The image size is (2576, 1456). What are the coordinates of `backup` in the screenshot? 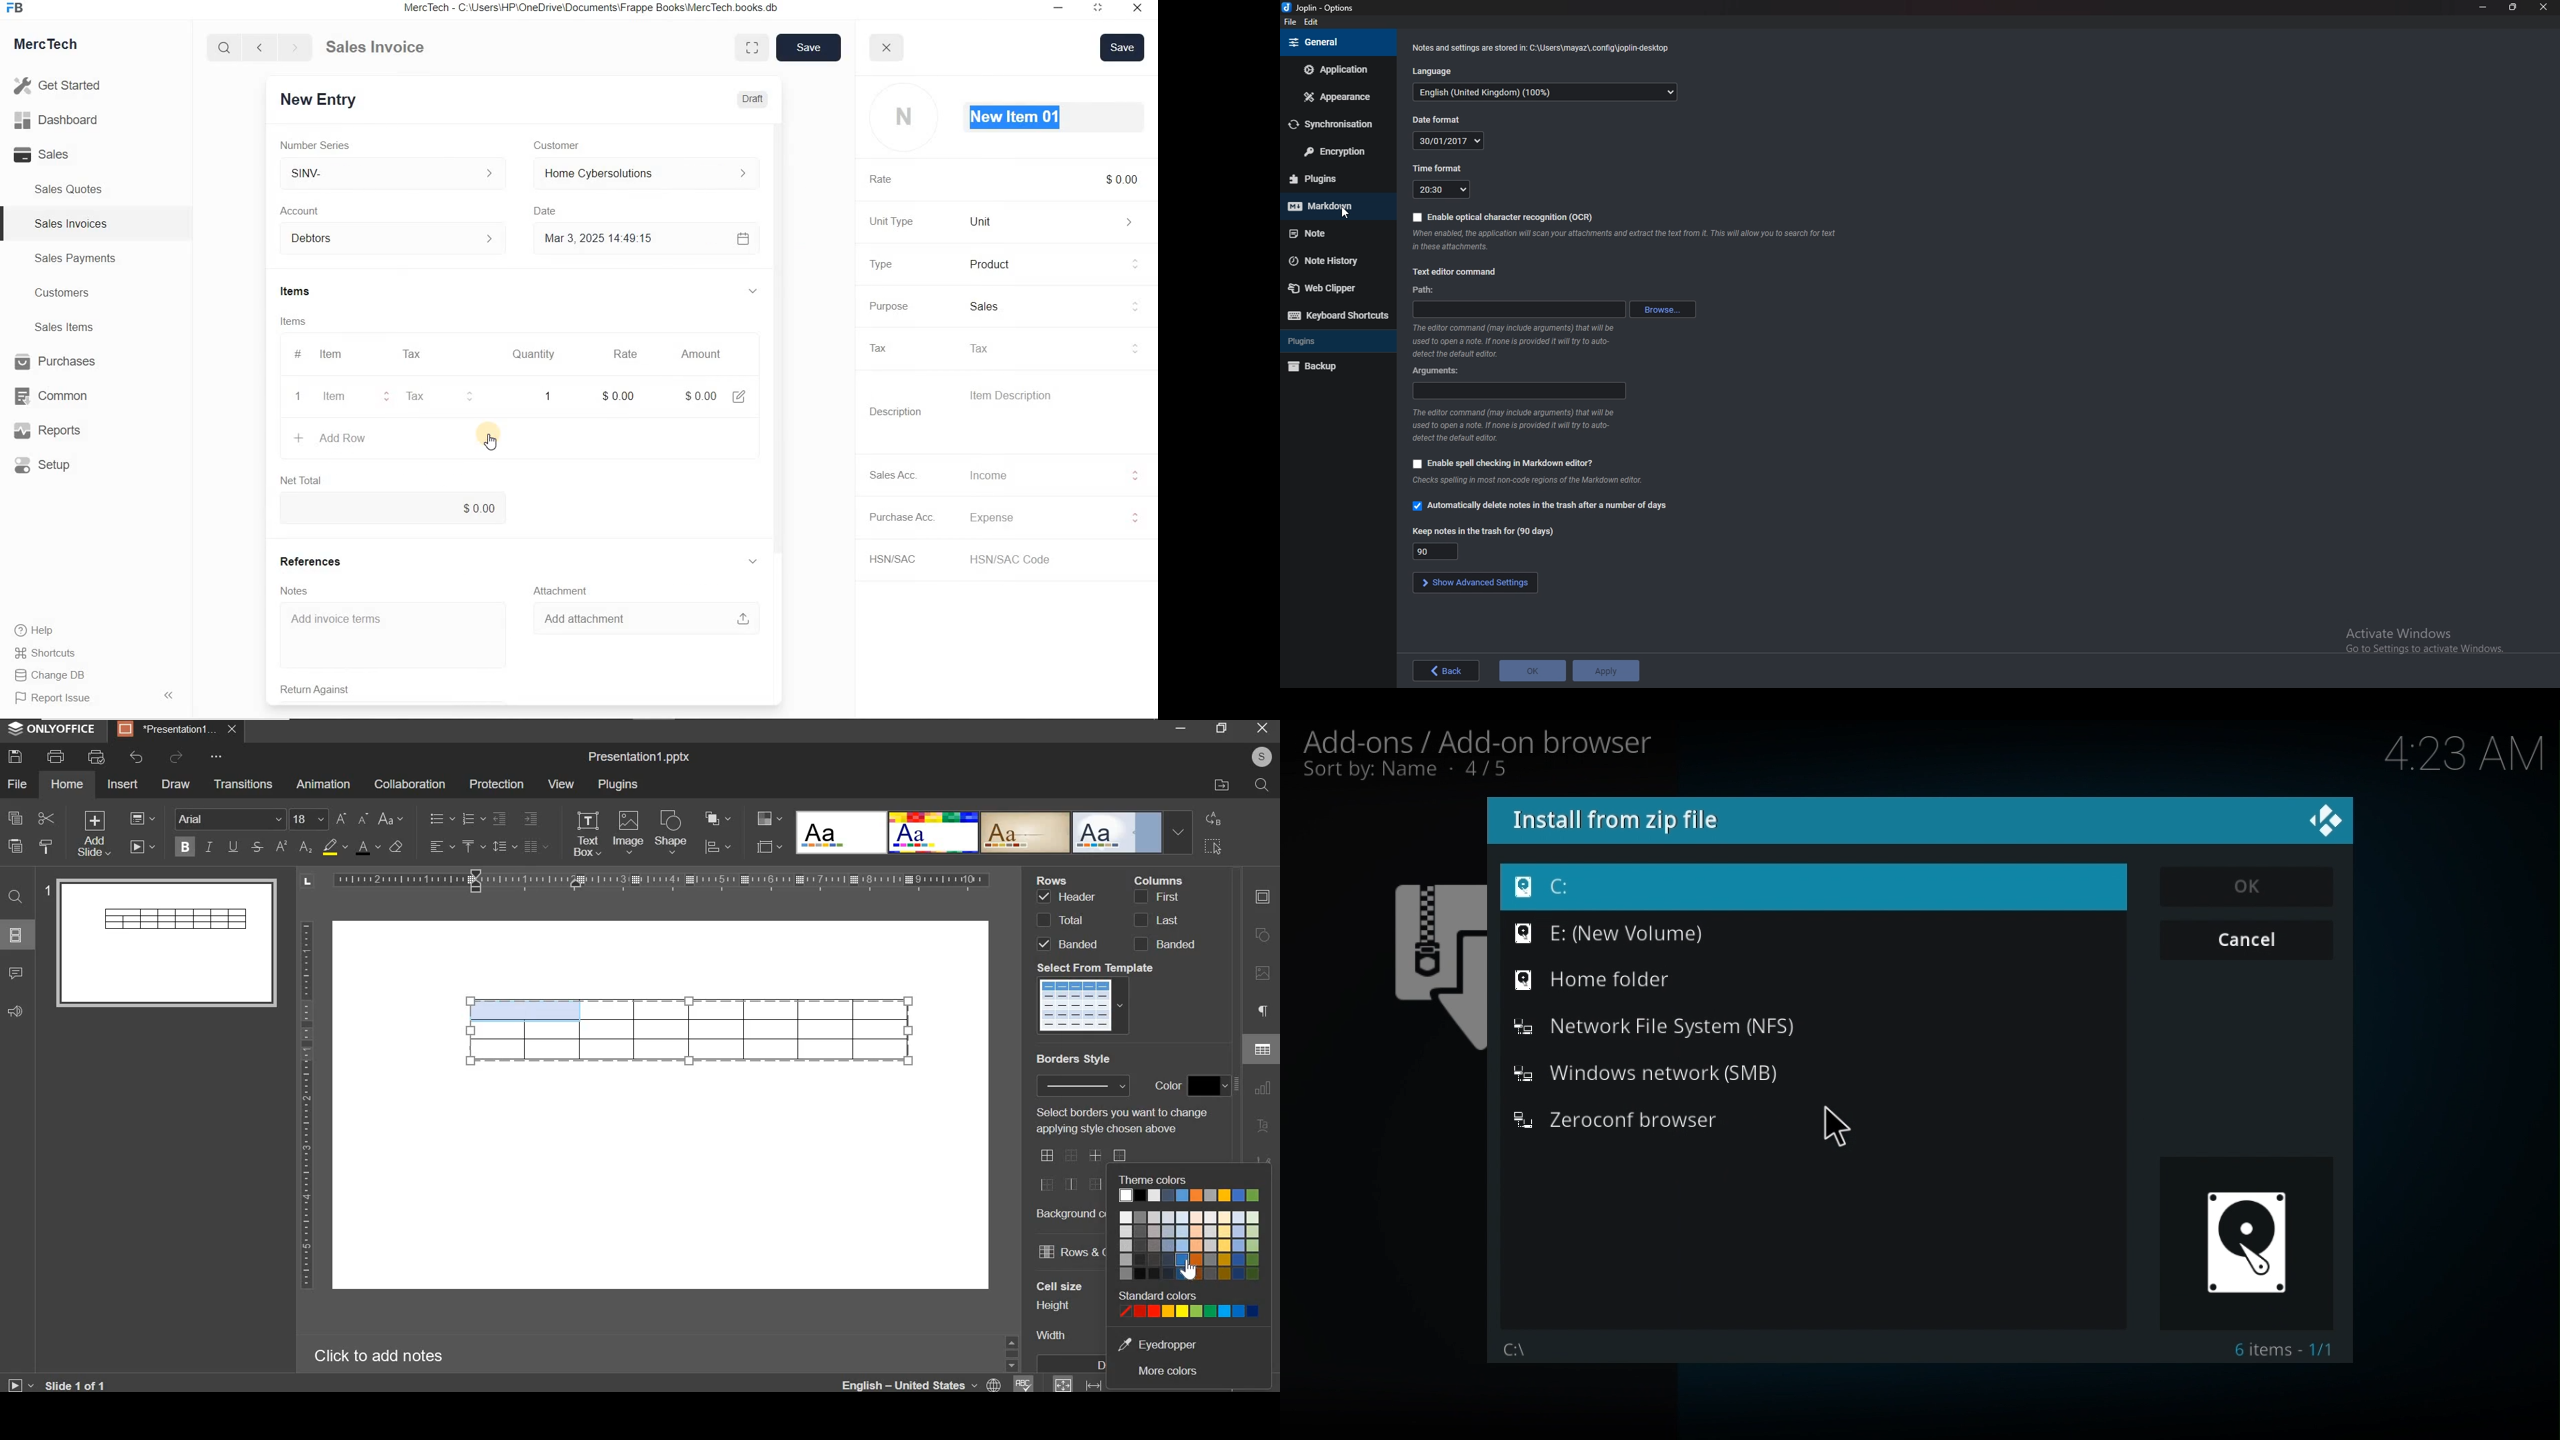 It's located at (1330, 367).